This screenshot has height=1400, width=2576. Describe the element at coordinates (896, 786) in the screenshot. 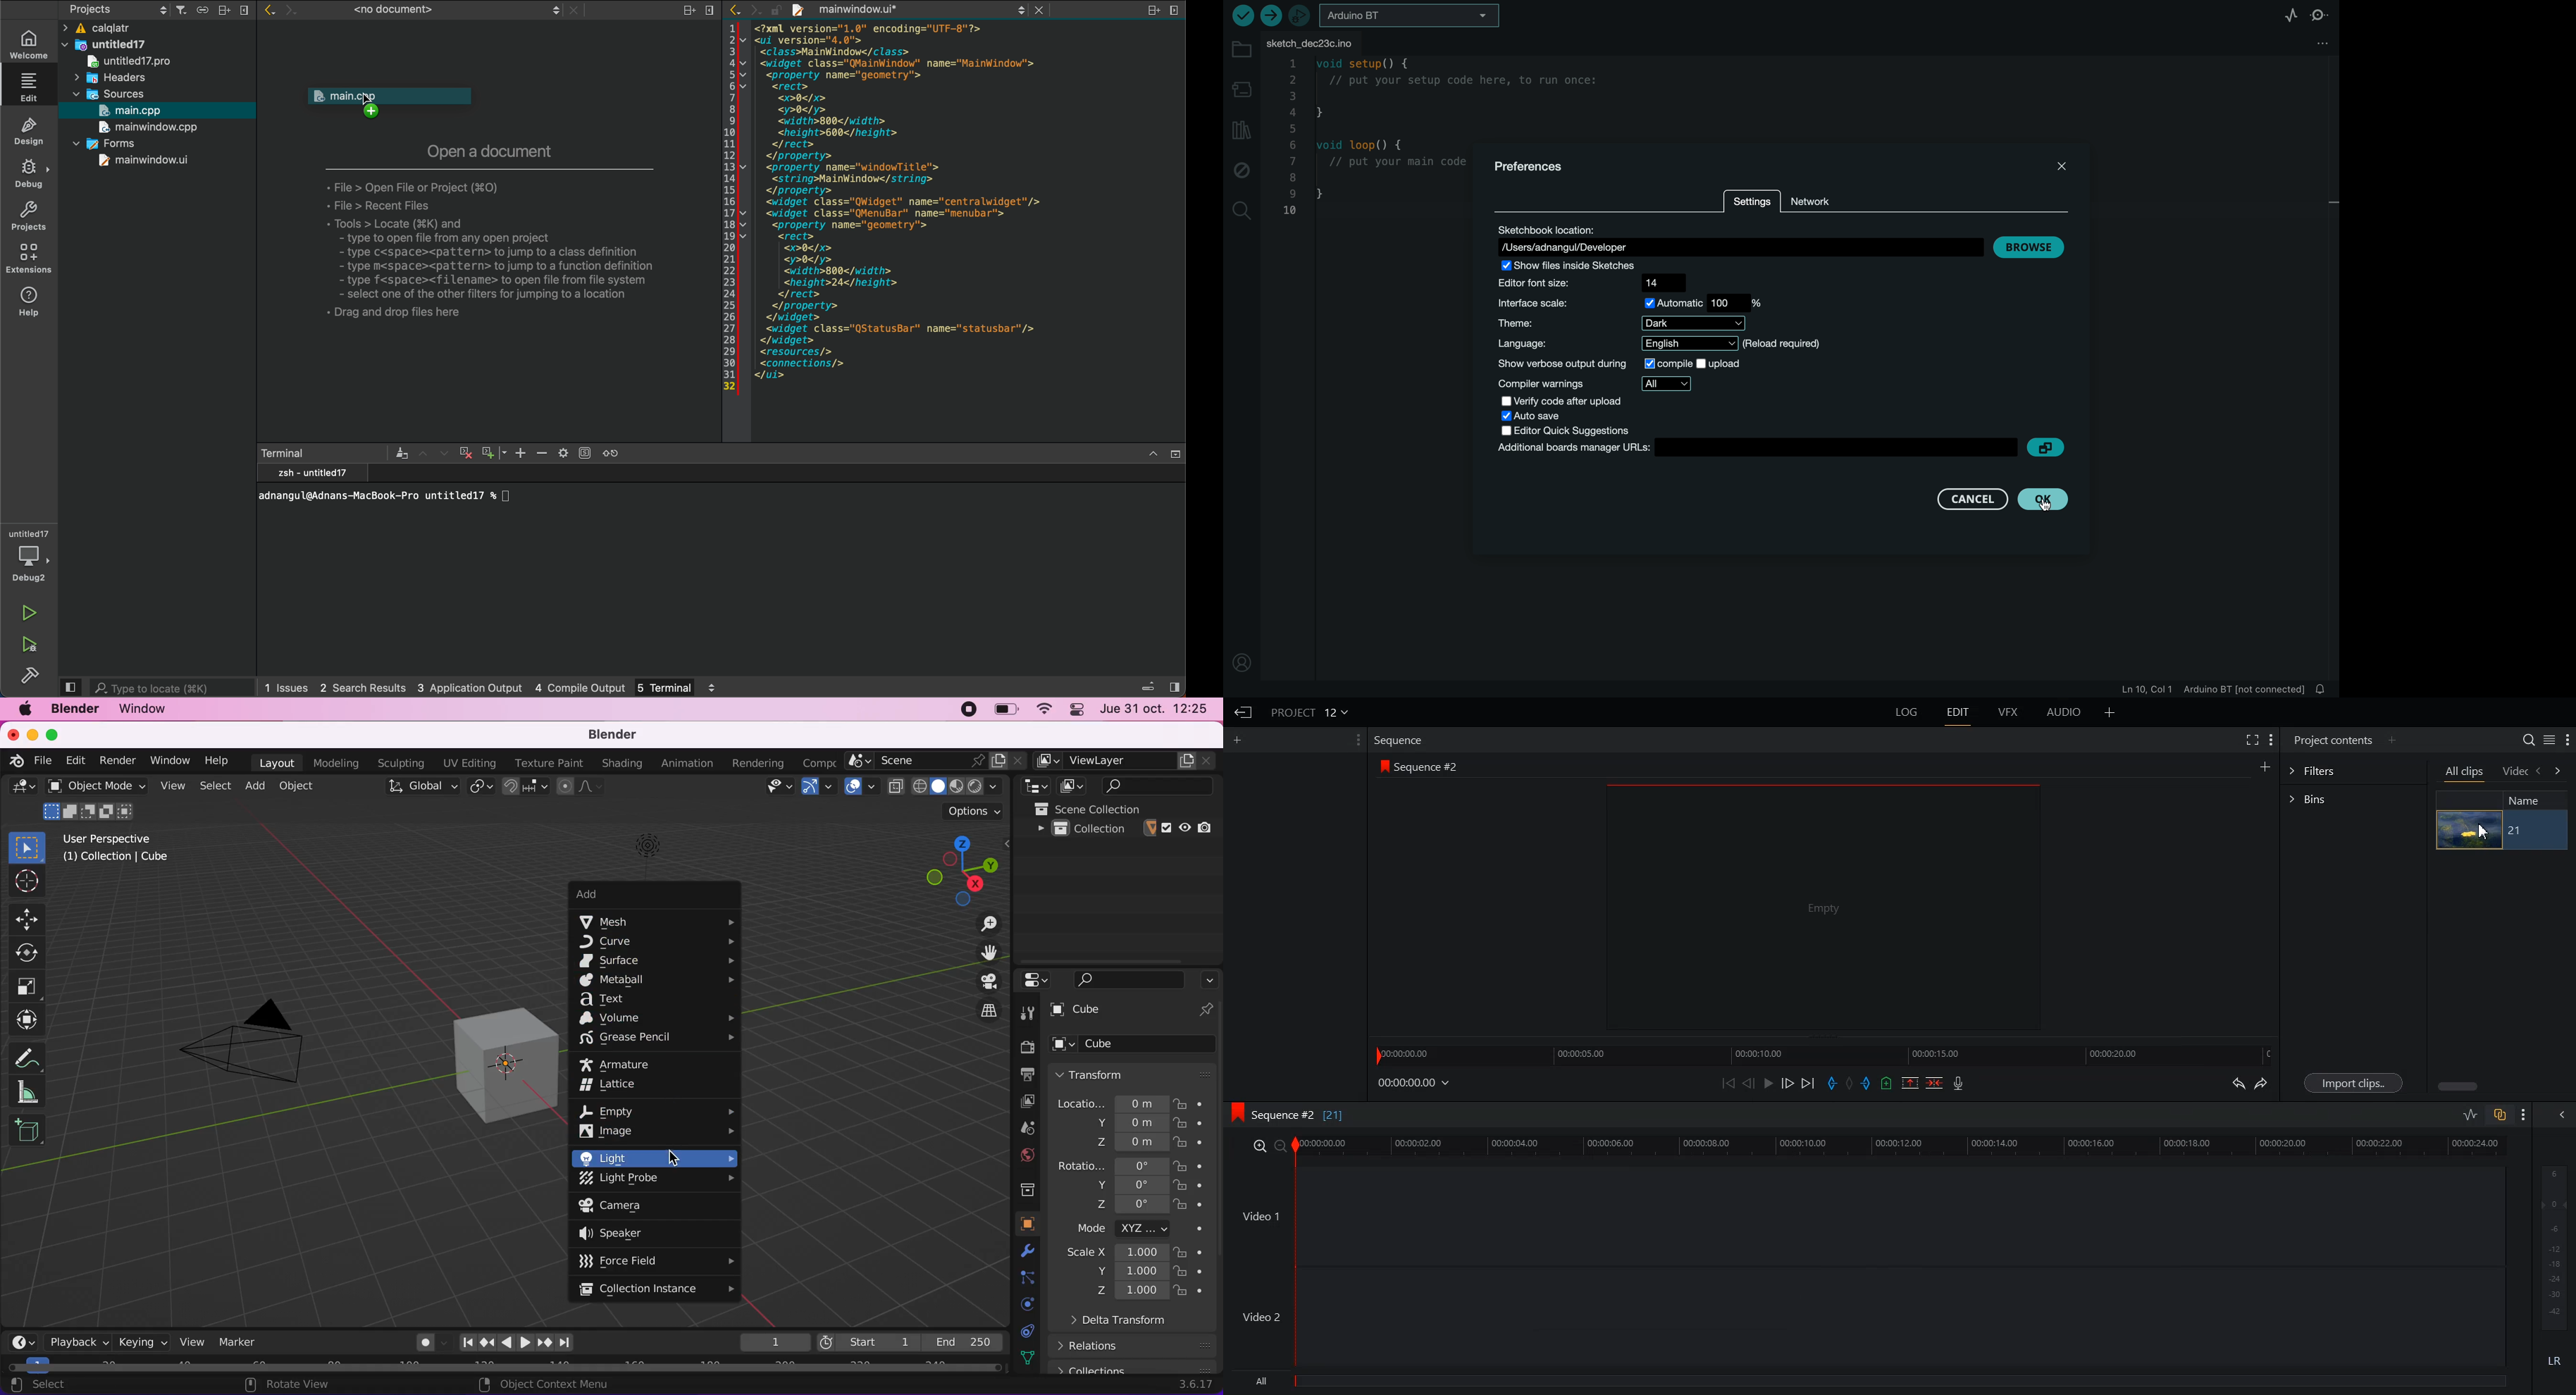

I see `toggle x ray` at that location.